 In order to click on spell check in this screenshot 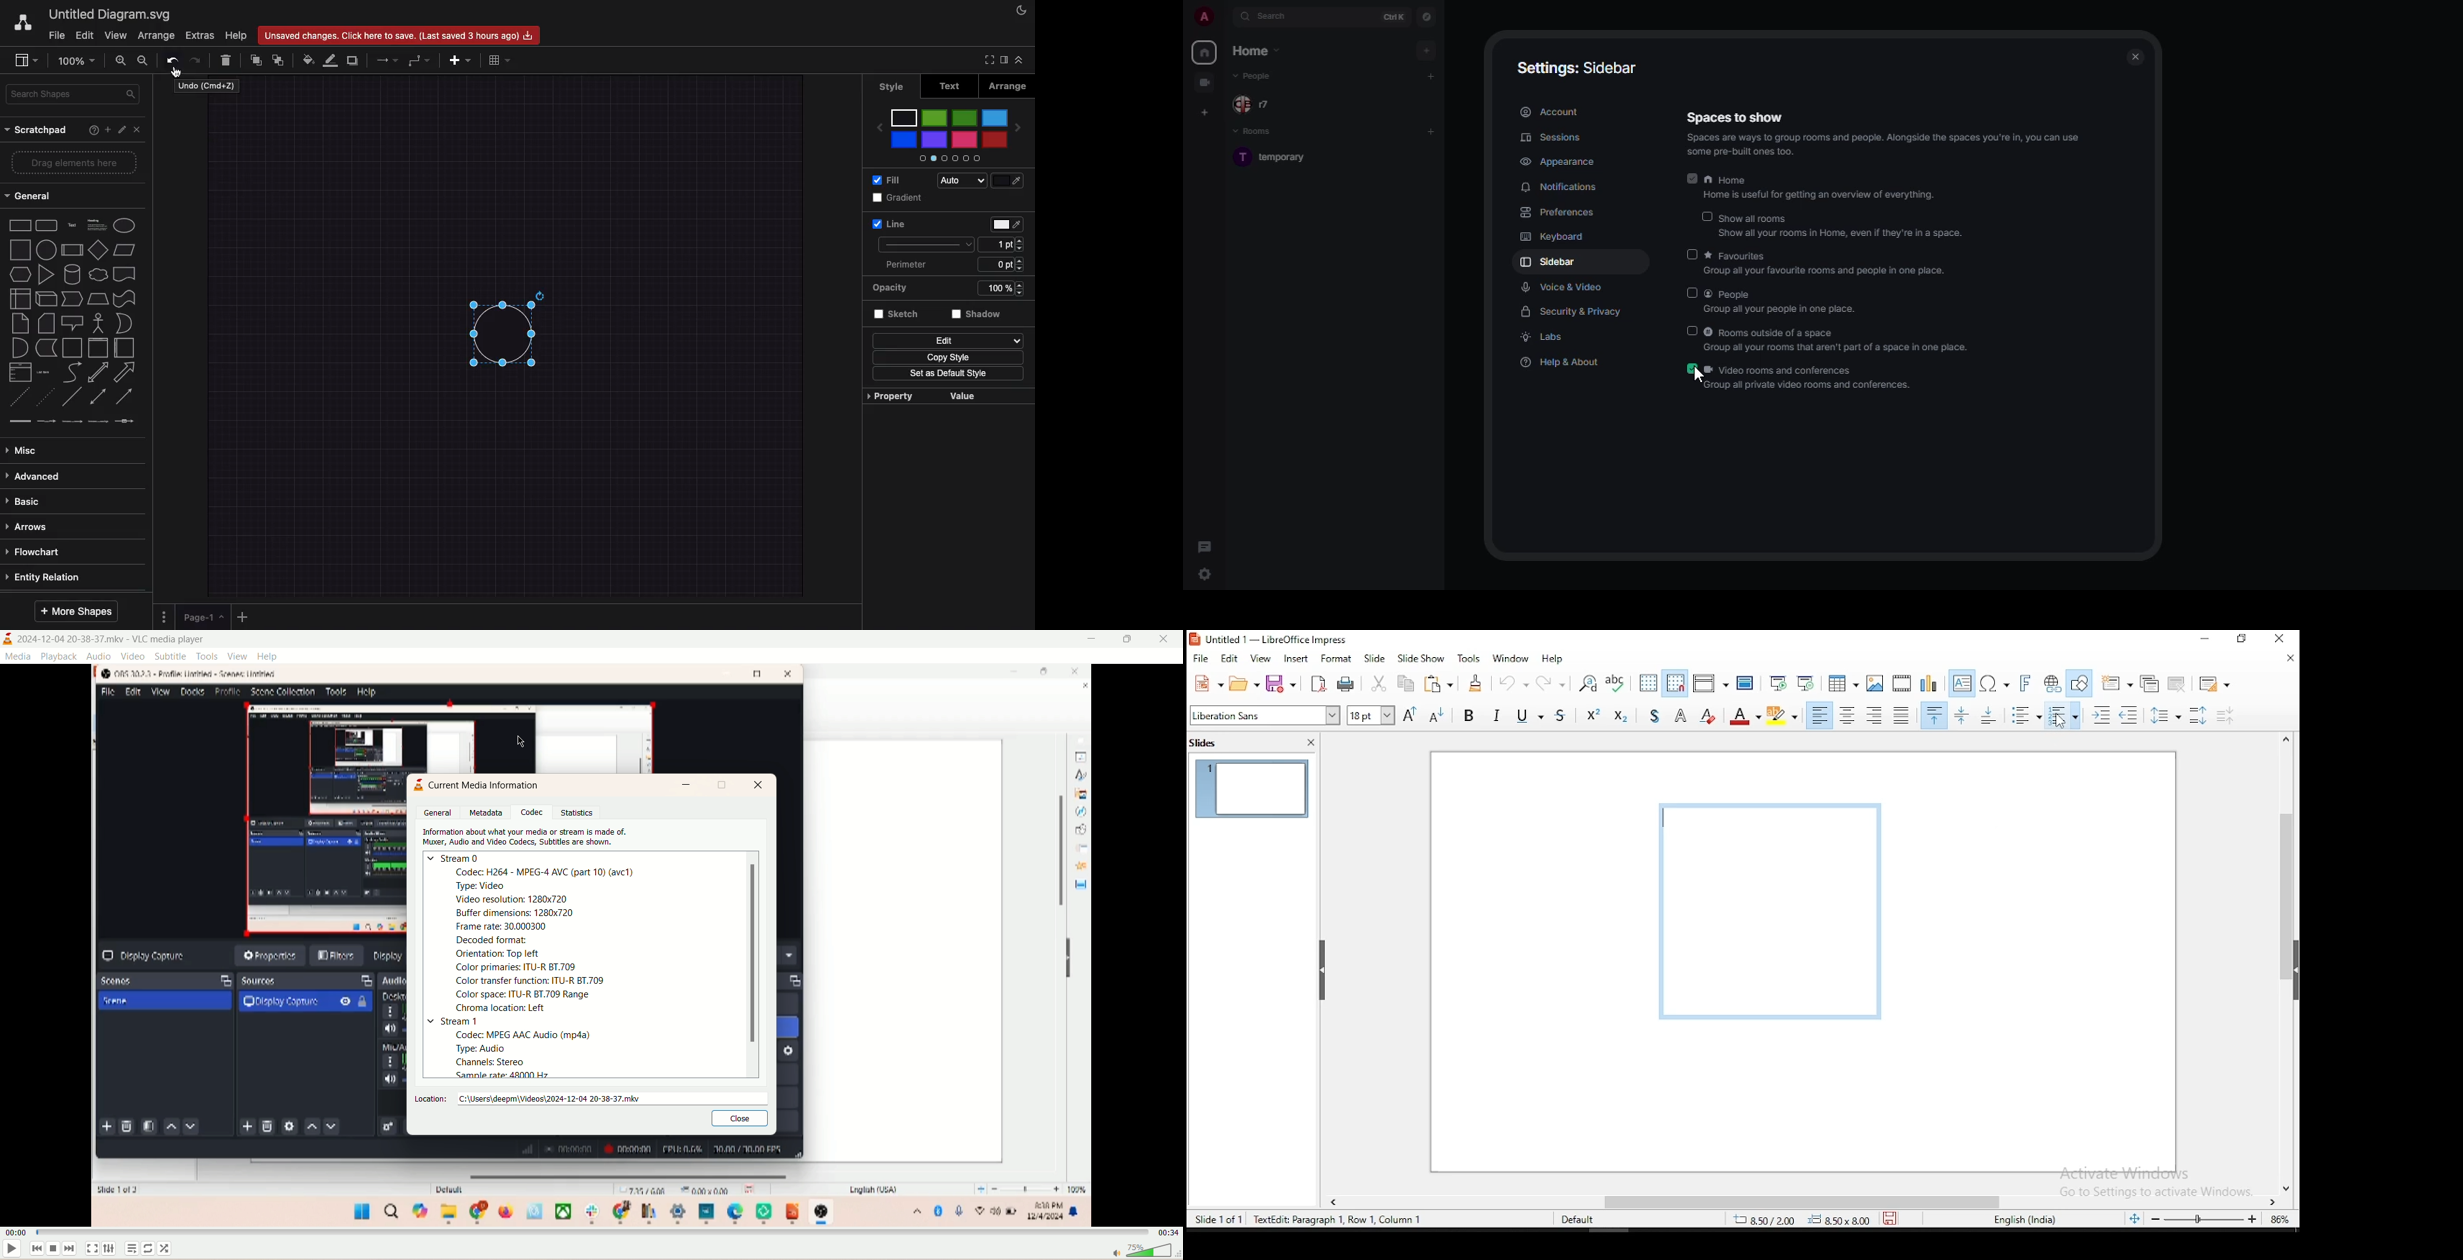, I will do `click(1614, 682)`.